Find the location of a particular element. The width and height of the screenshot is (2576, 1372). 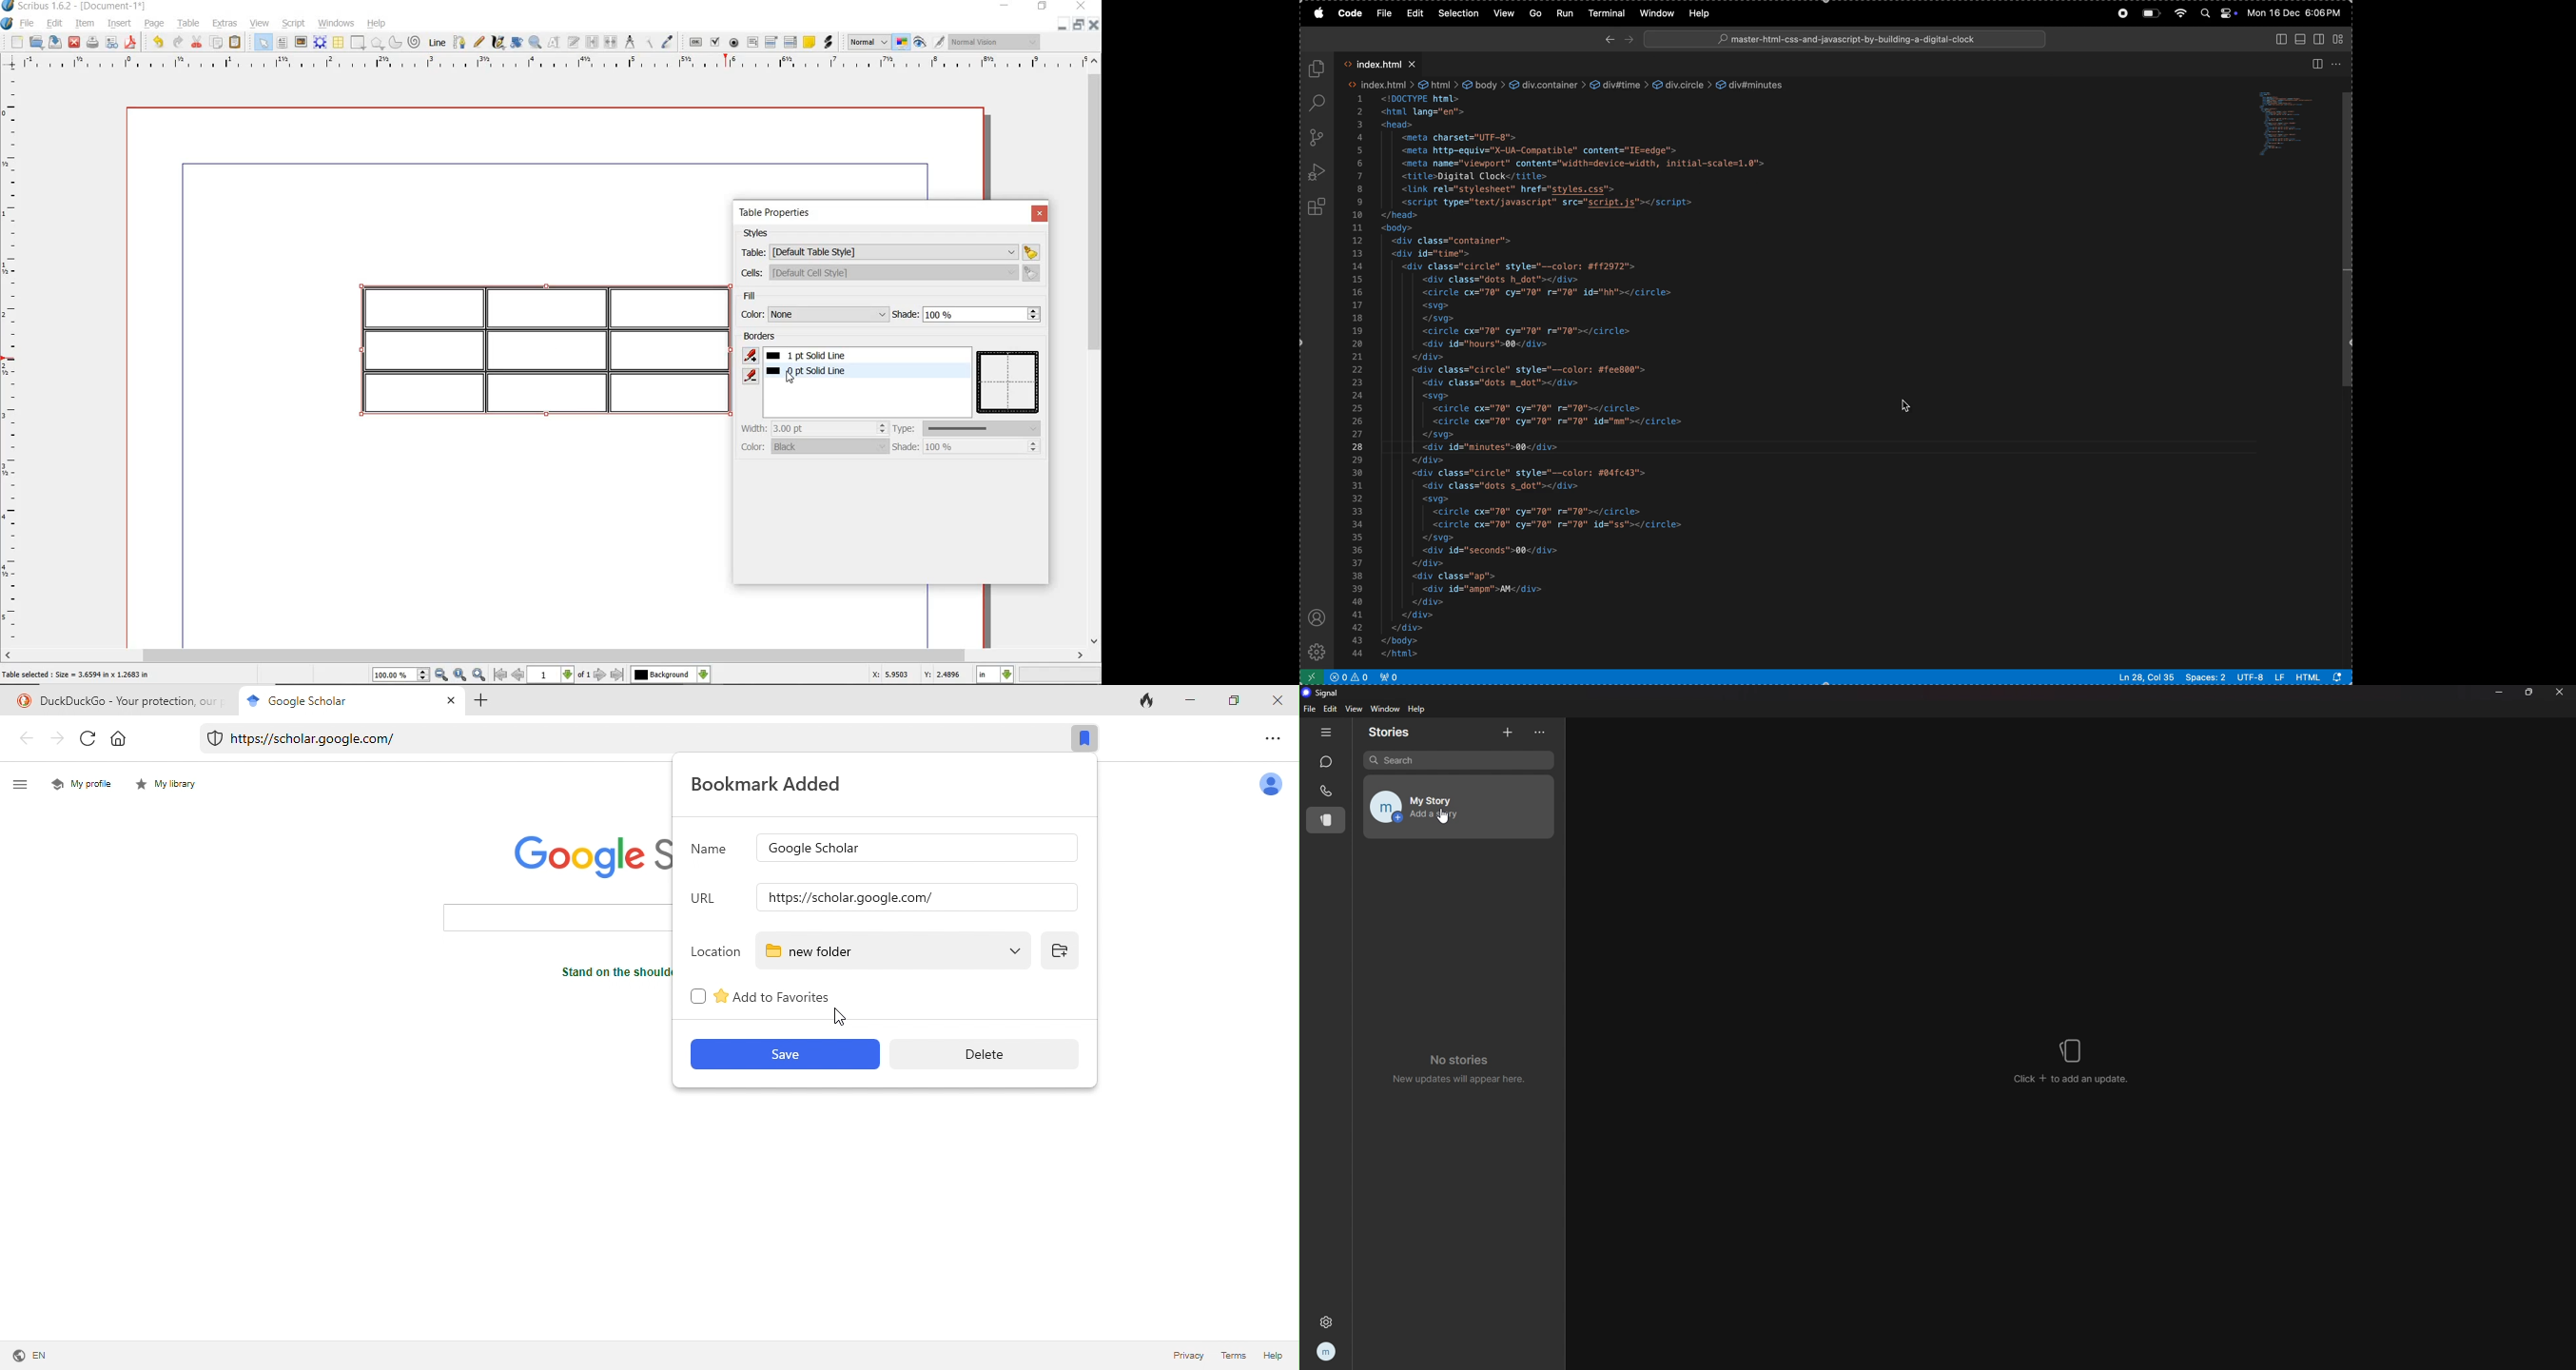

table is located at coordinates (339, 43).